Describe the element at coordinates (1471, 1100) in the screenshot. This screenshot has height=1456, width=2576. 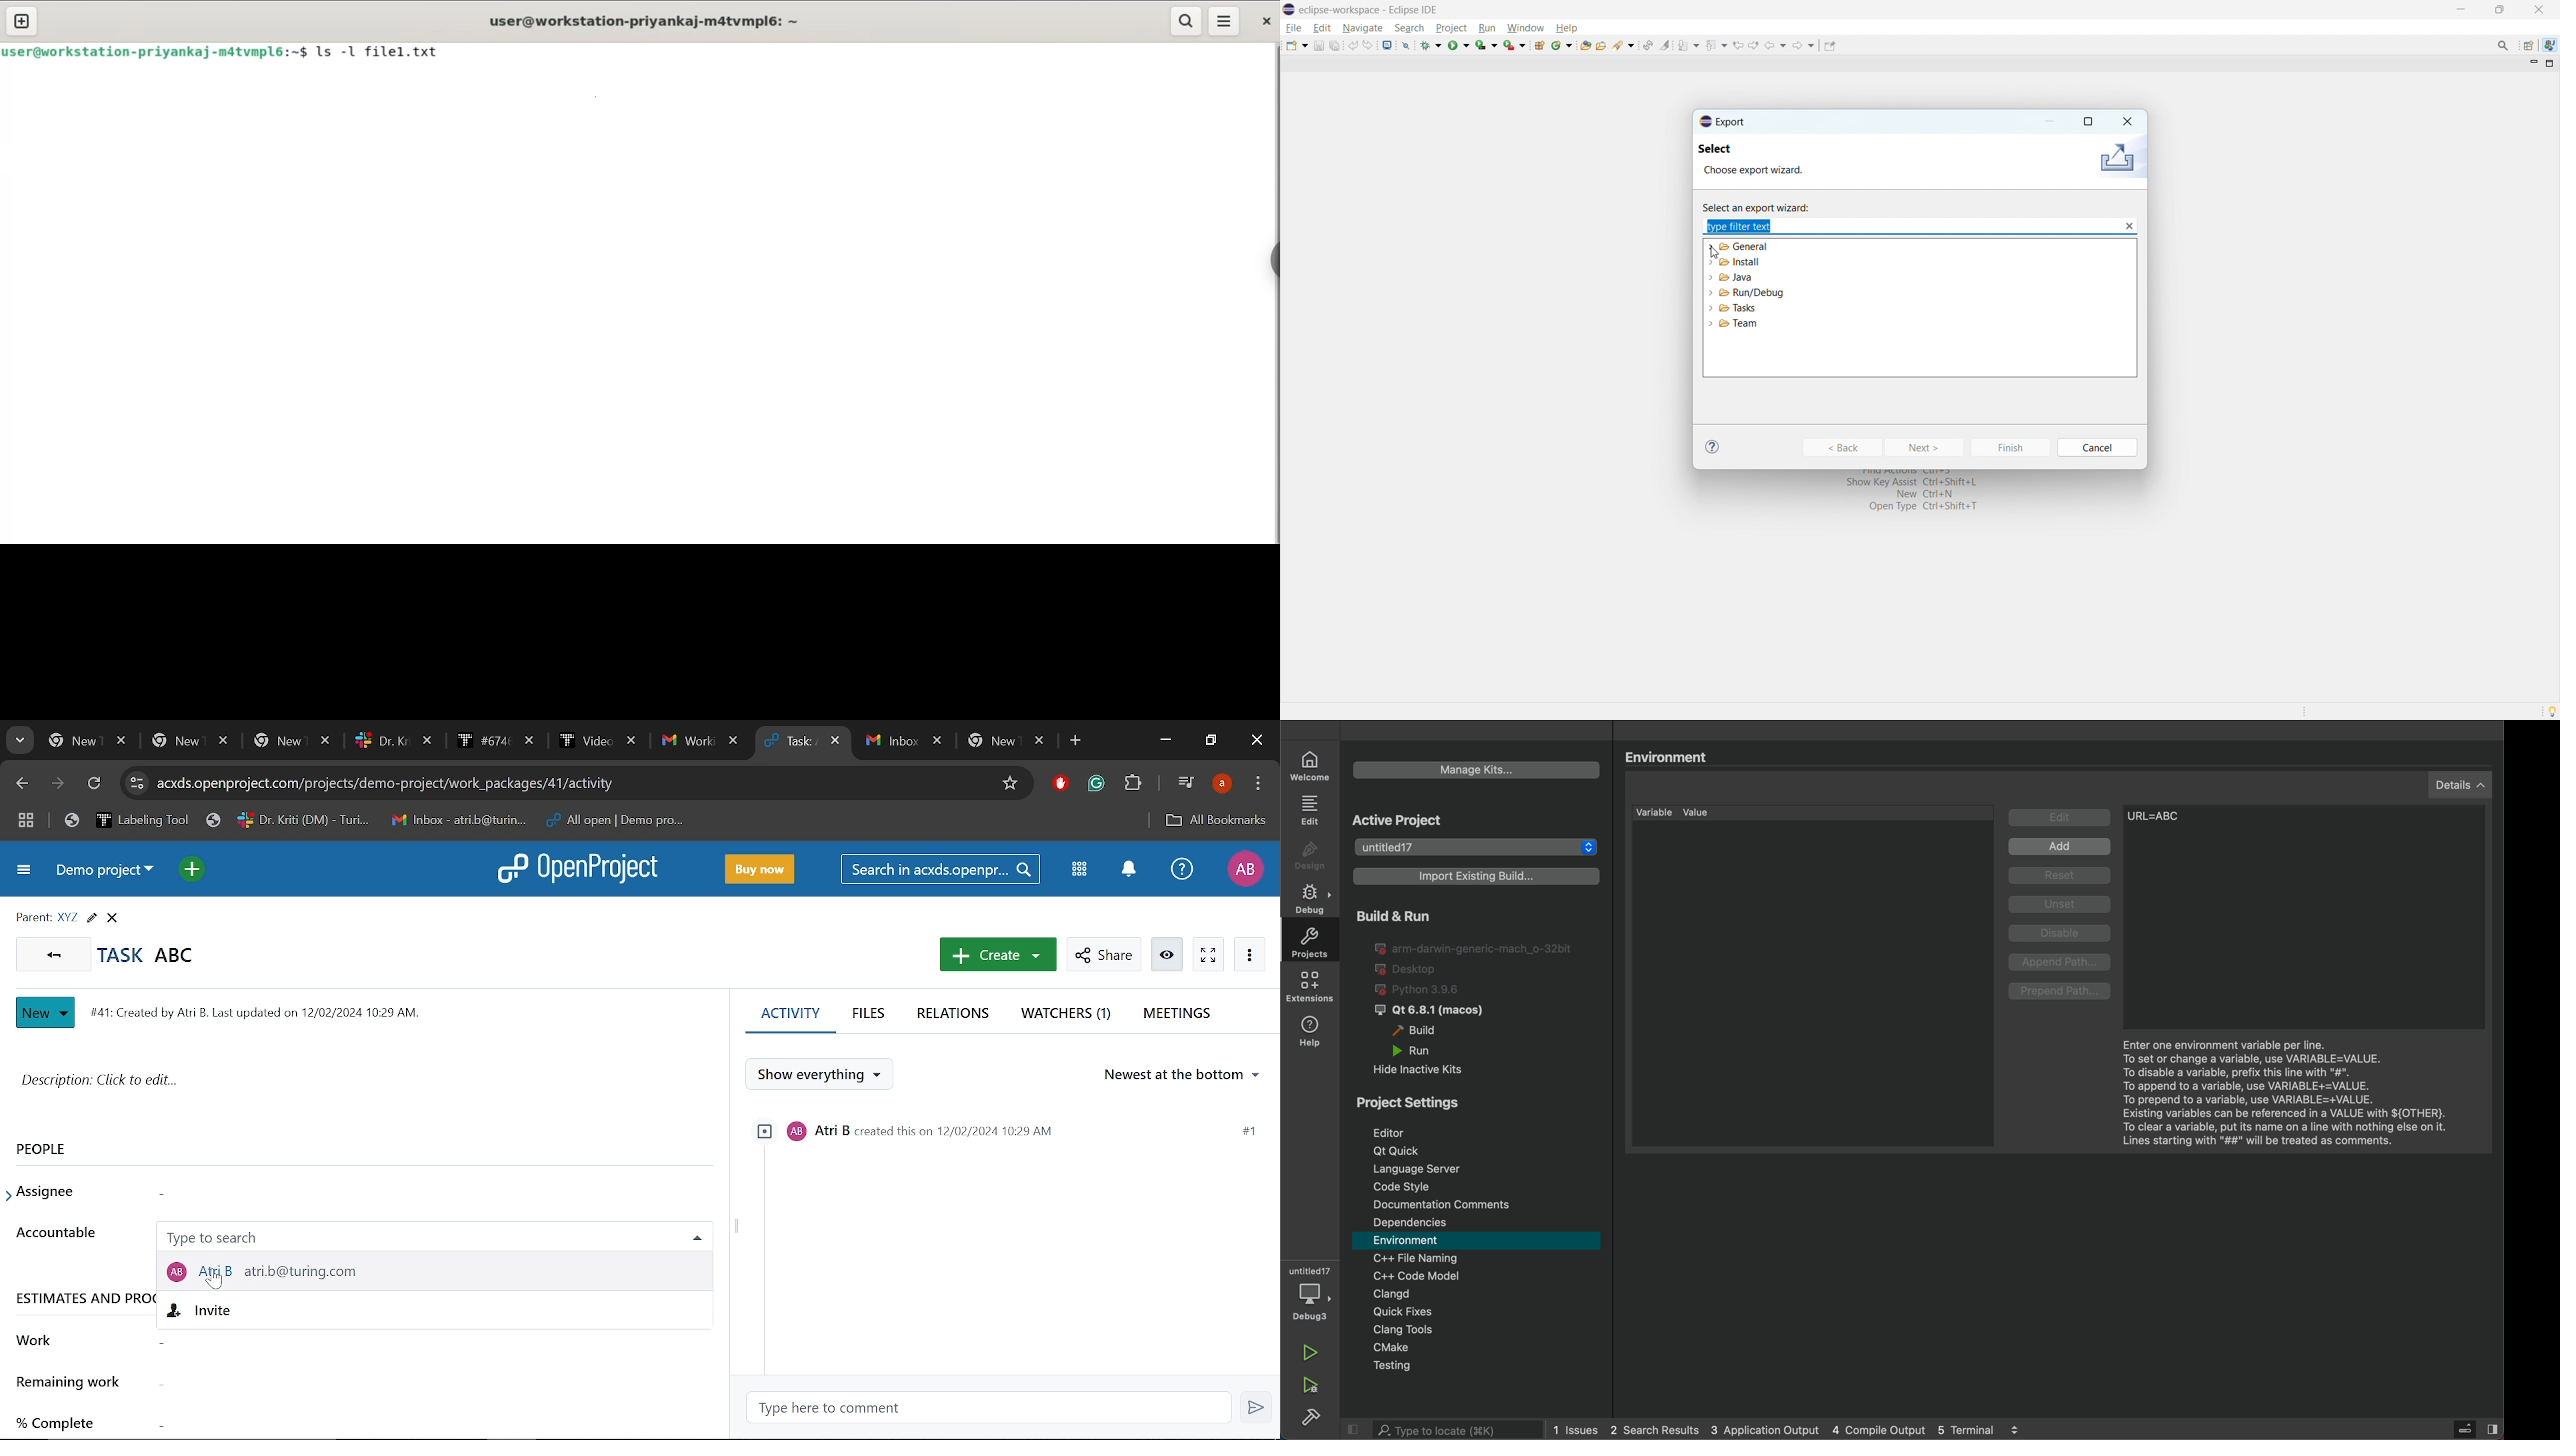
I see `Project Settings` at that location.